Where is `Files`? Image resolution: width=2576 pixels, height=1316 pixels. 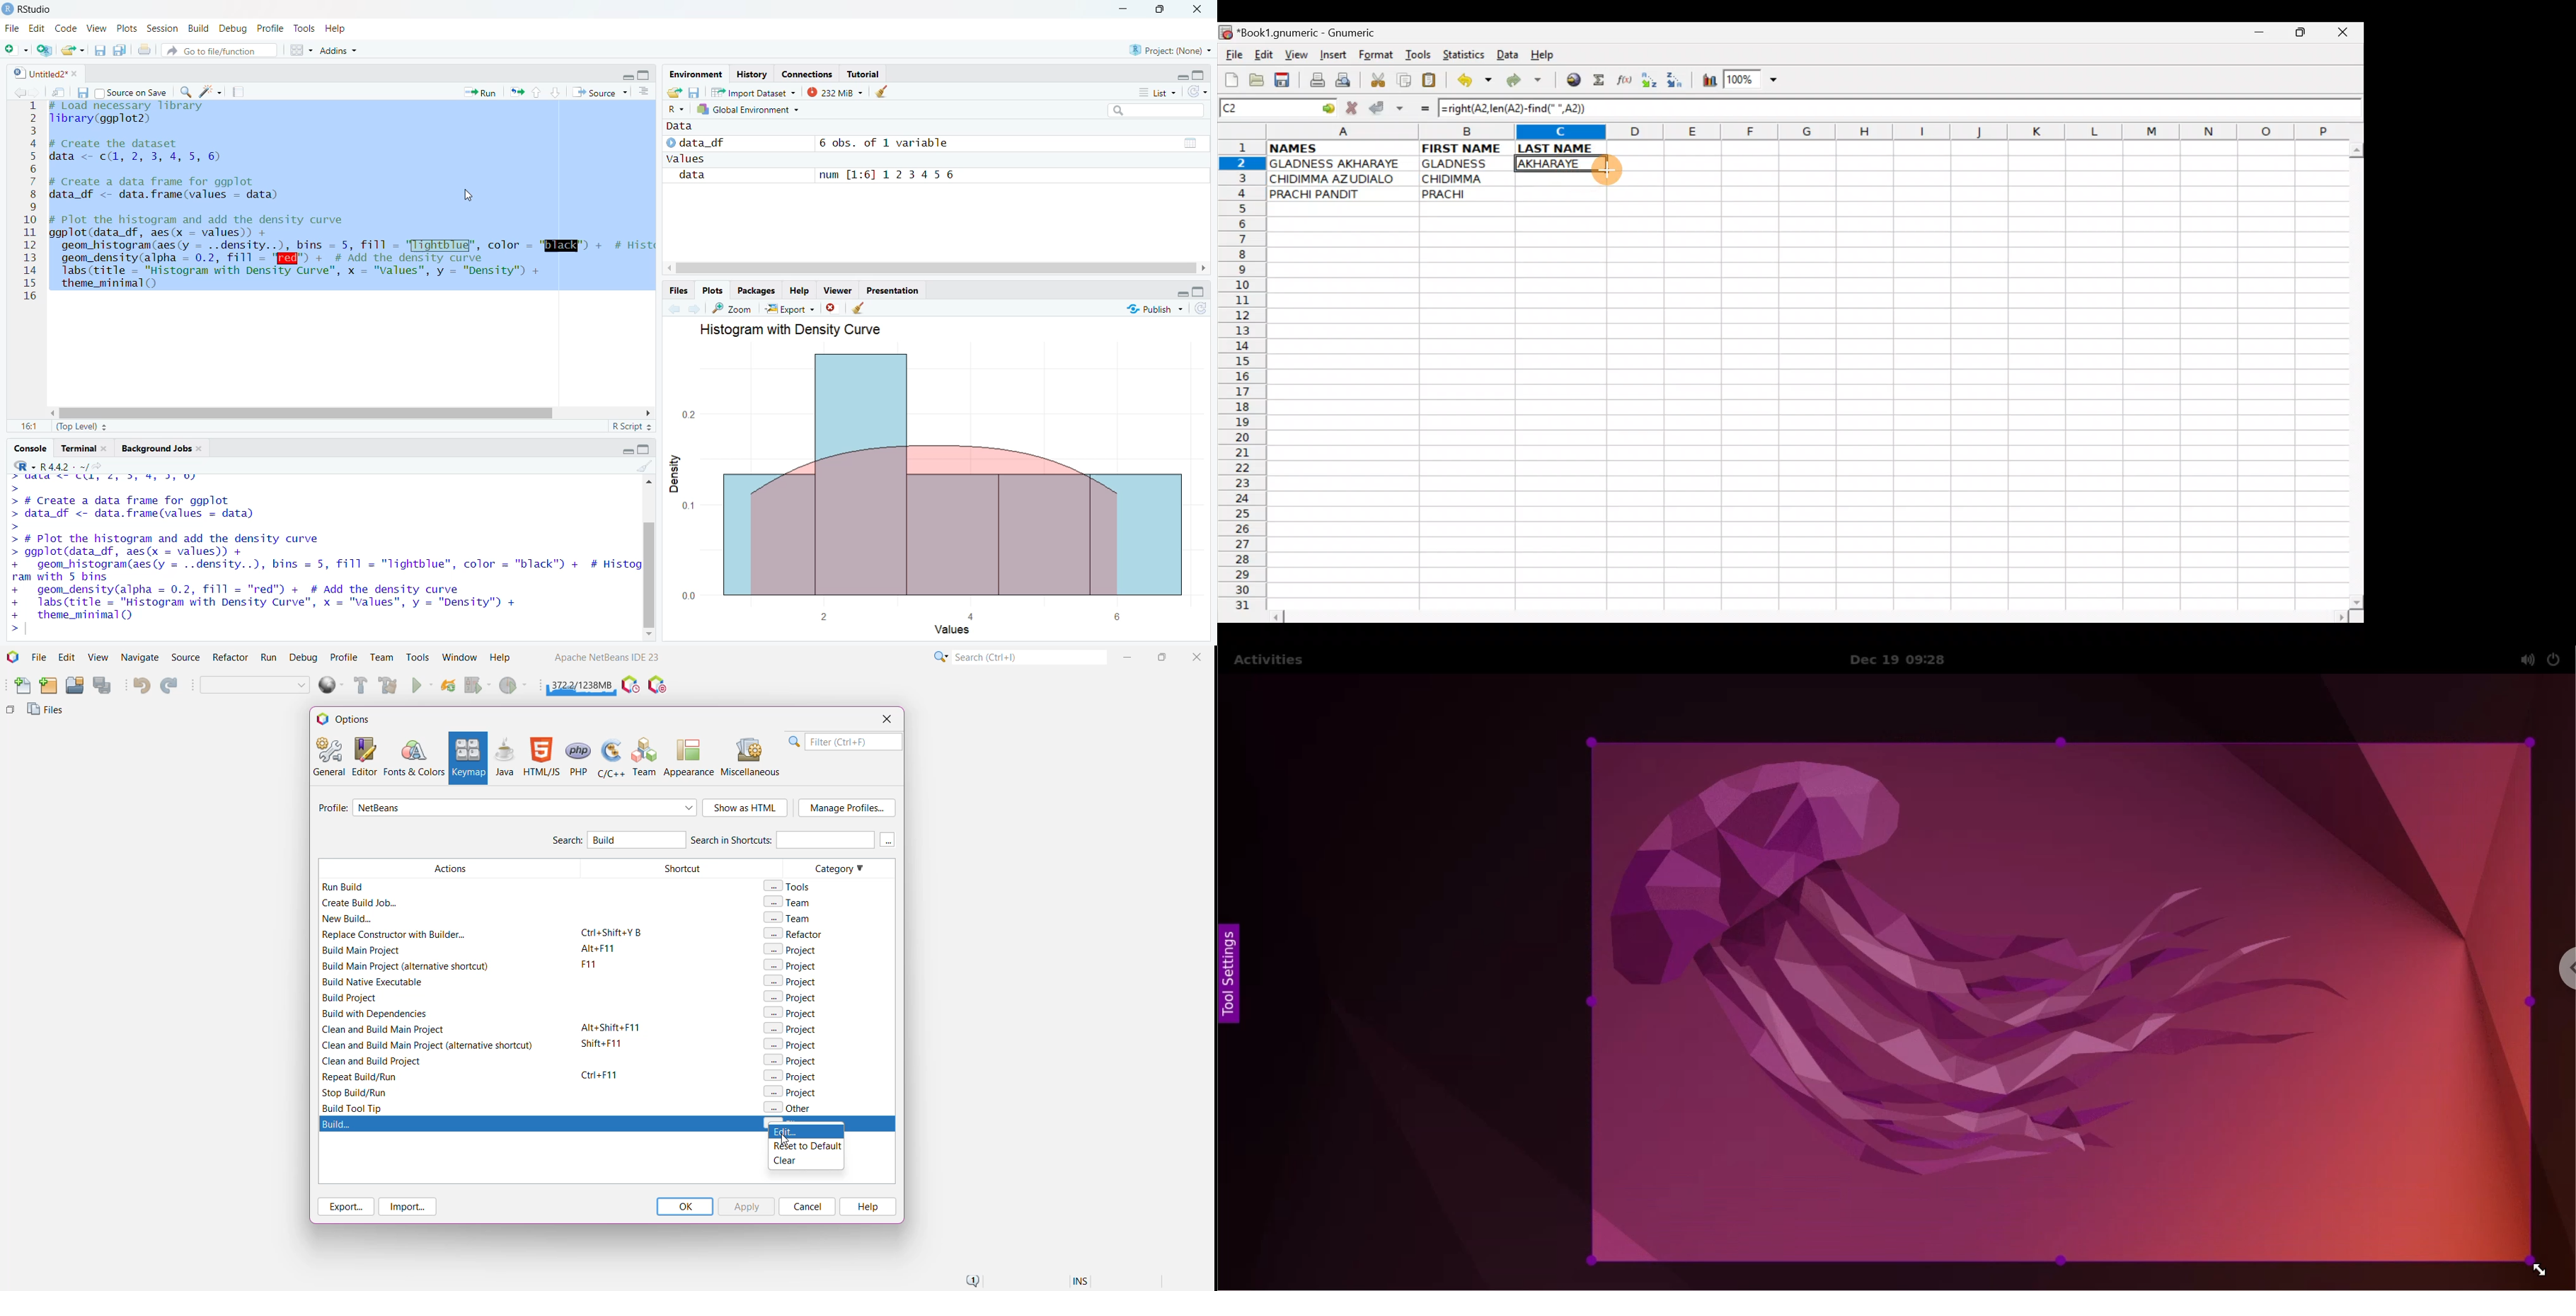 Files is located at coordinates (678, 290).